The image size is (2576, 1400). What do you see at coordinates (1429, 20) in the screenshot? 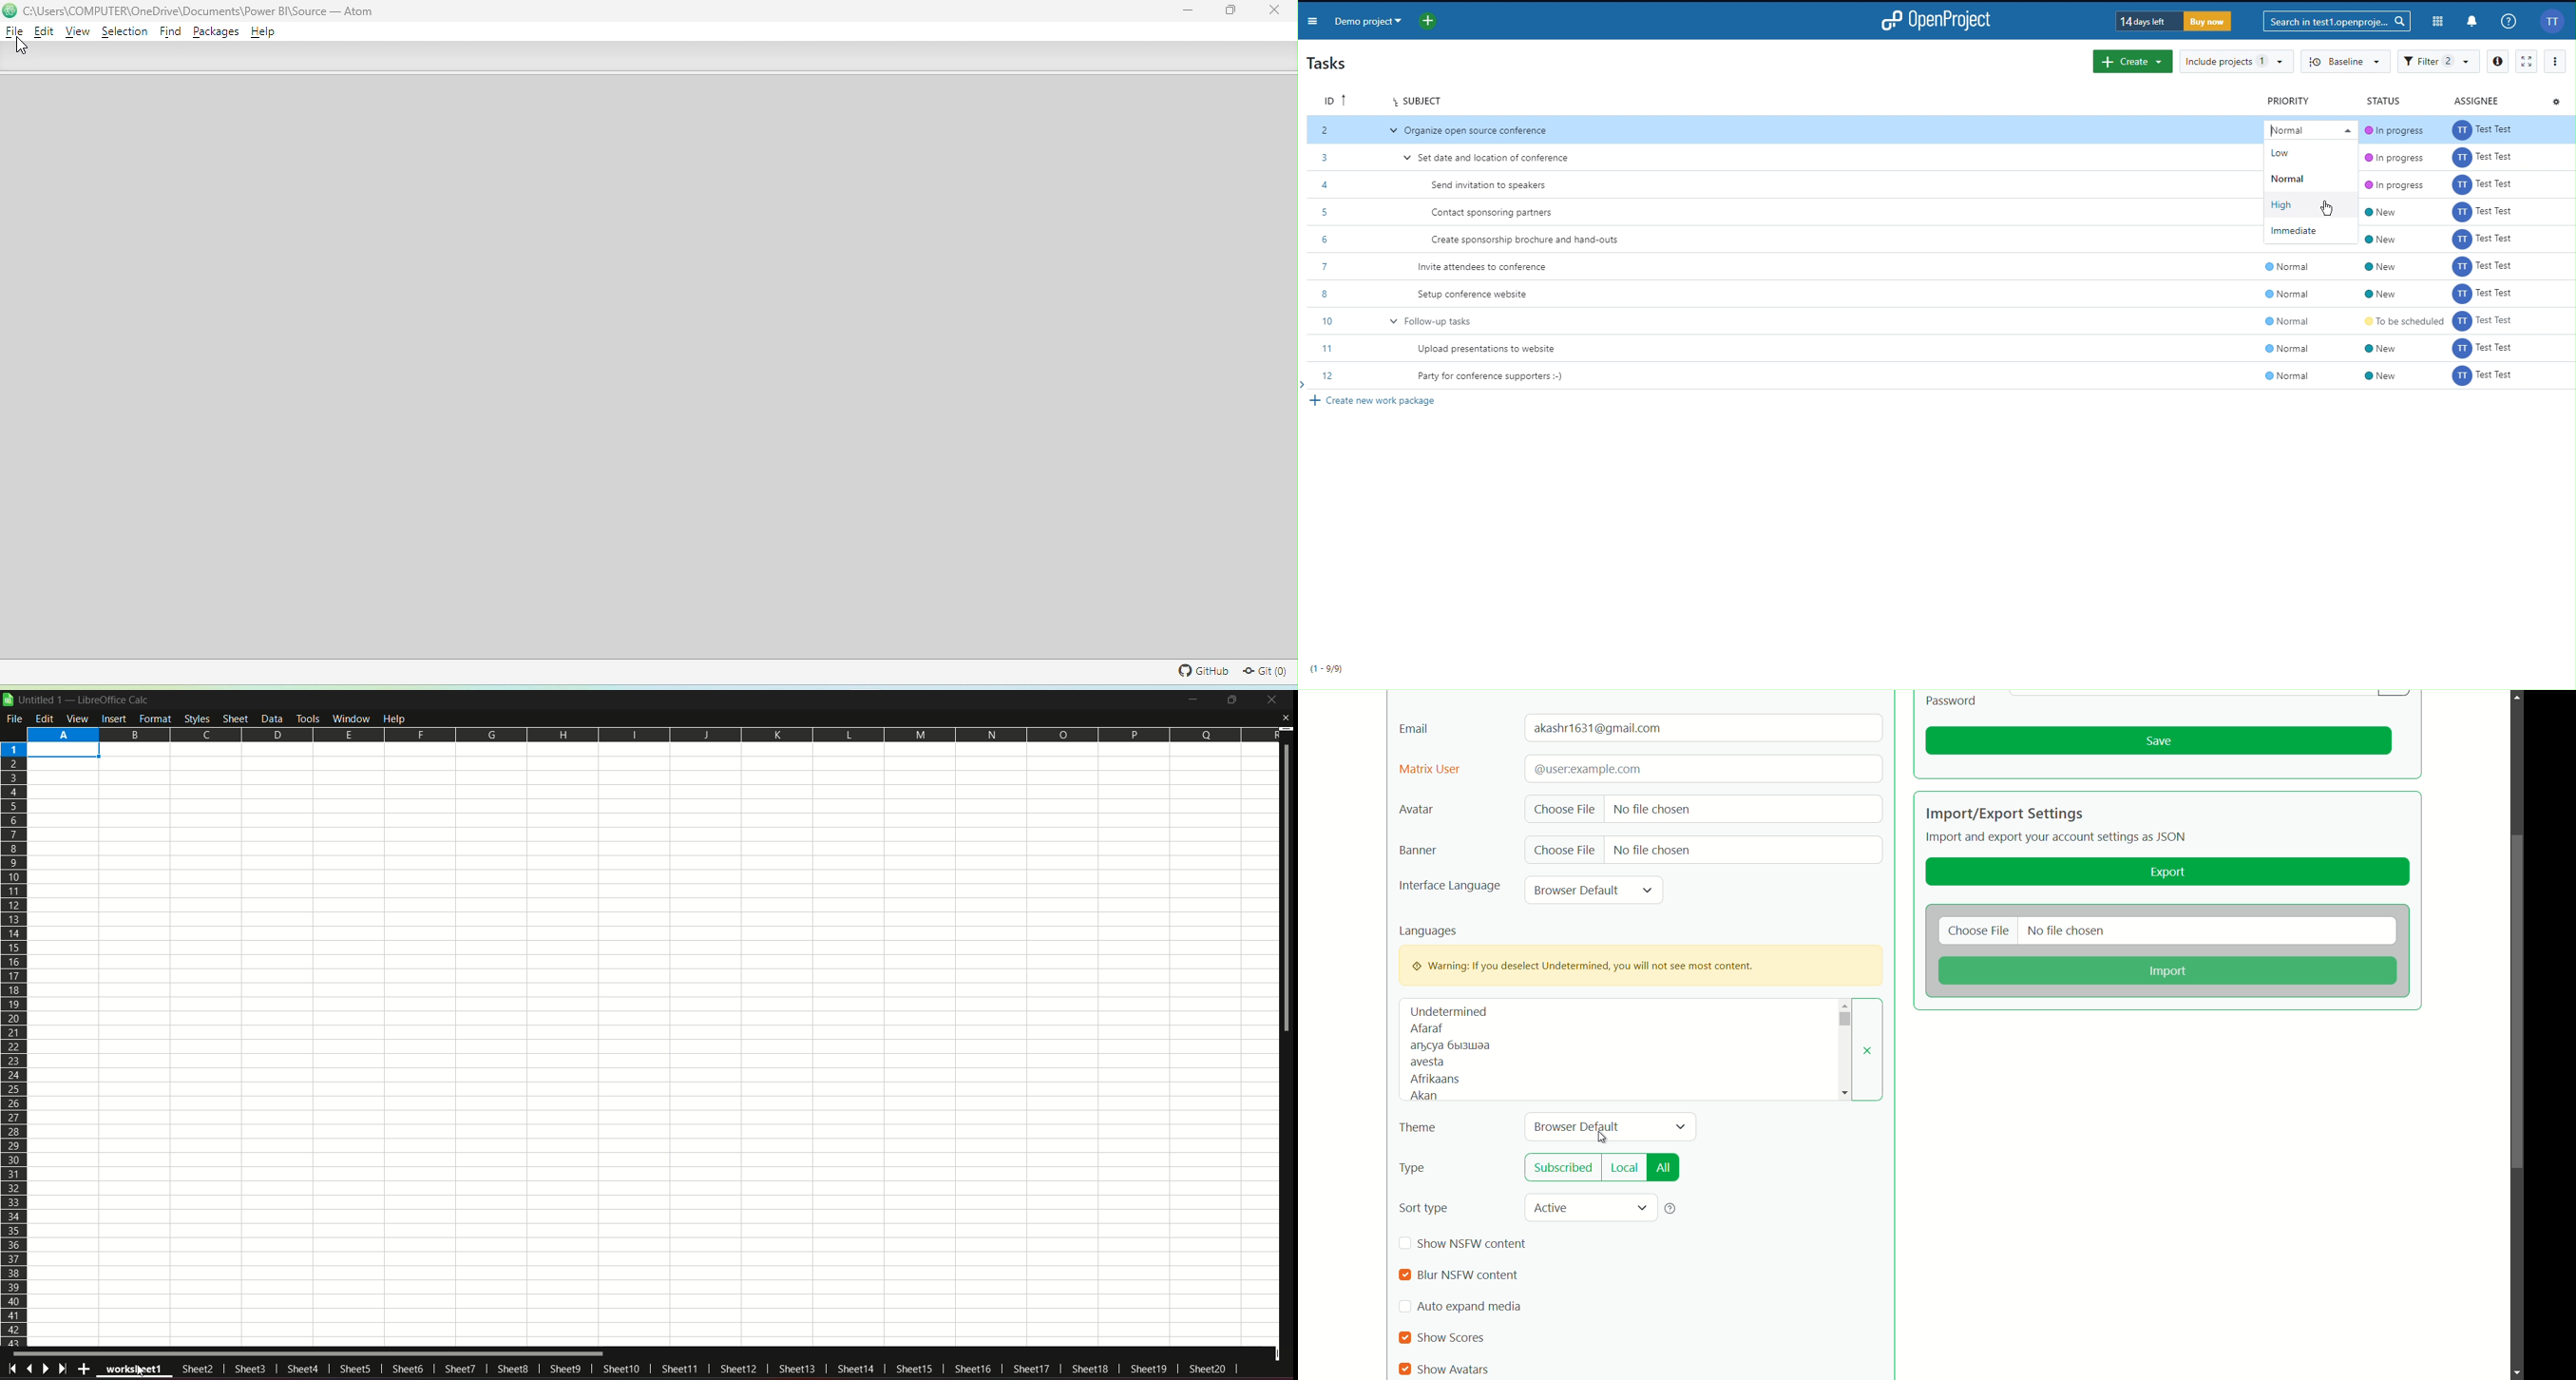
I see `New Project` at bounding box center [1429, 20].